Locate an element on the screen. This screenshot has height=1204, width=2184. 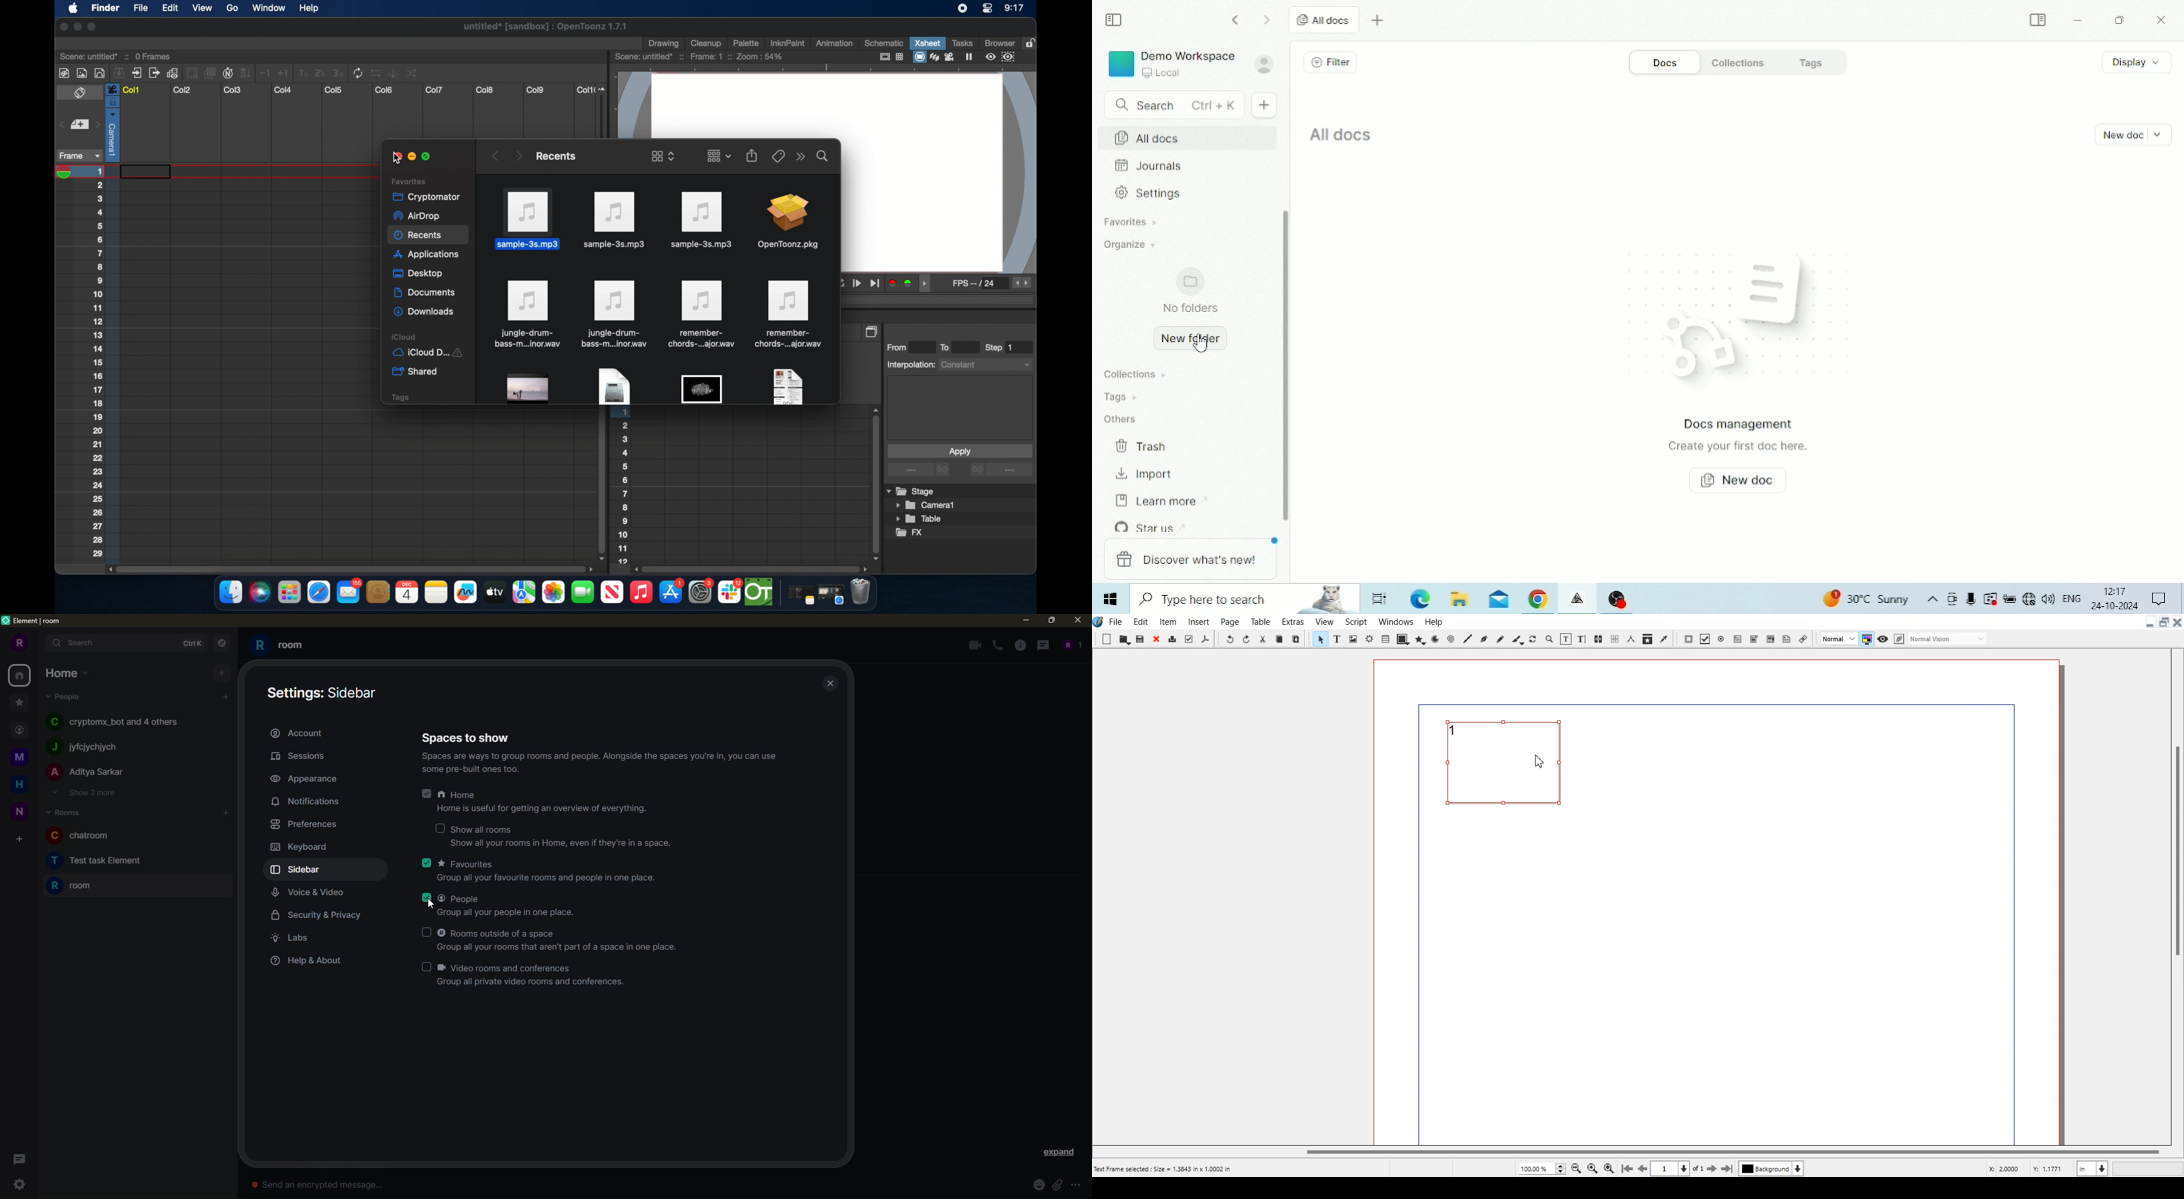
Charging, plugged in is located at coordinates (2009, 599).